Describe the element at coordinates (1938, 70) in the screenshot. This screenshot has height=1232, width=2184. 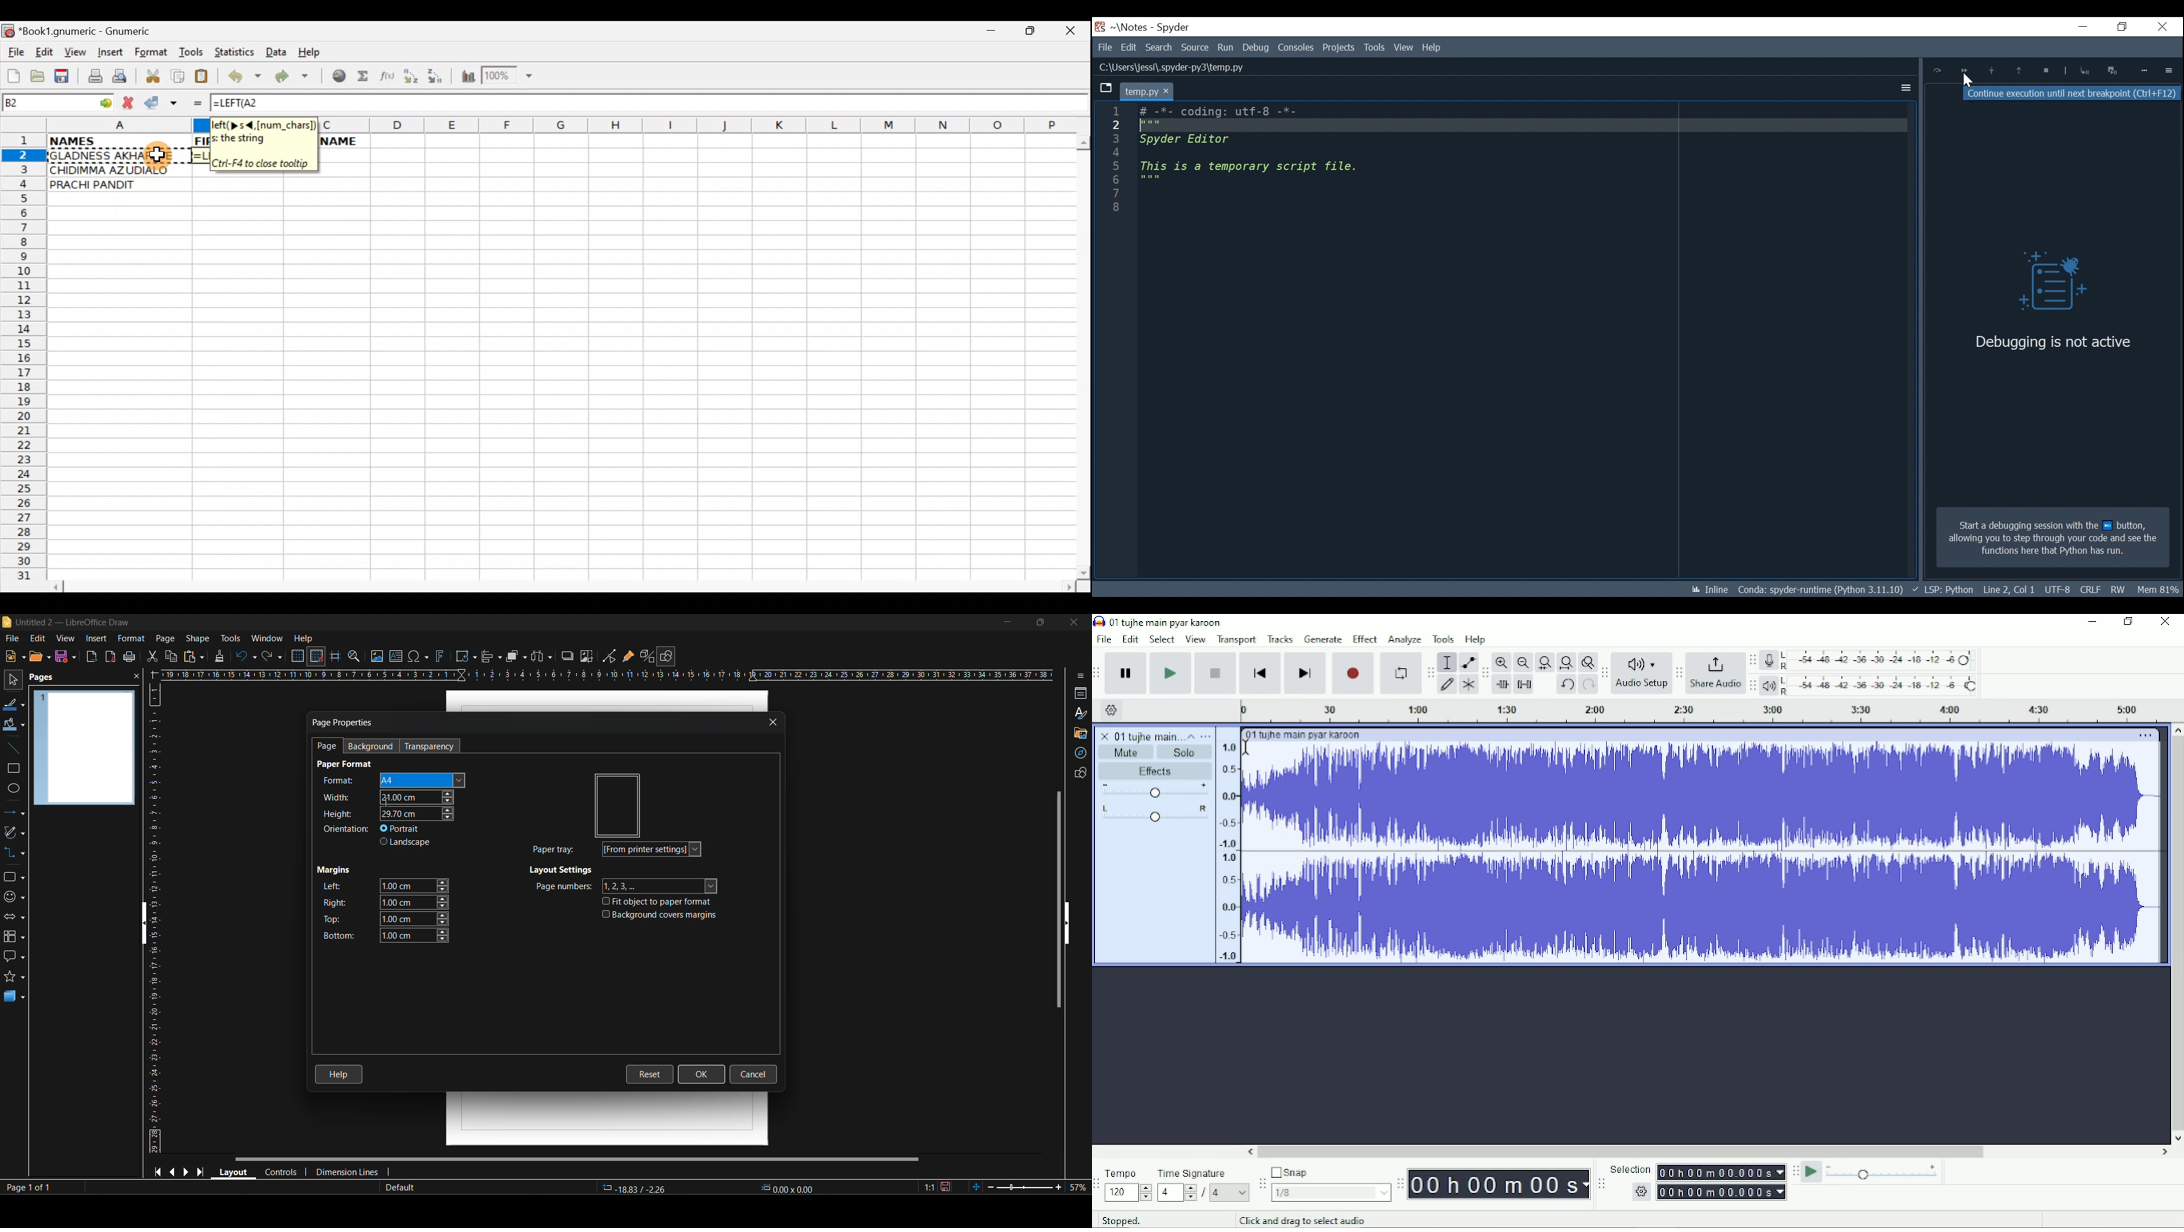
I see `Execute Current Line` at that location.